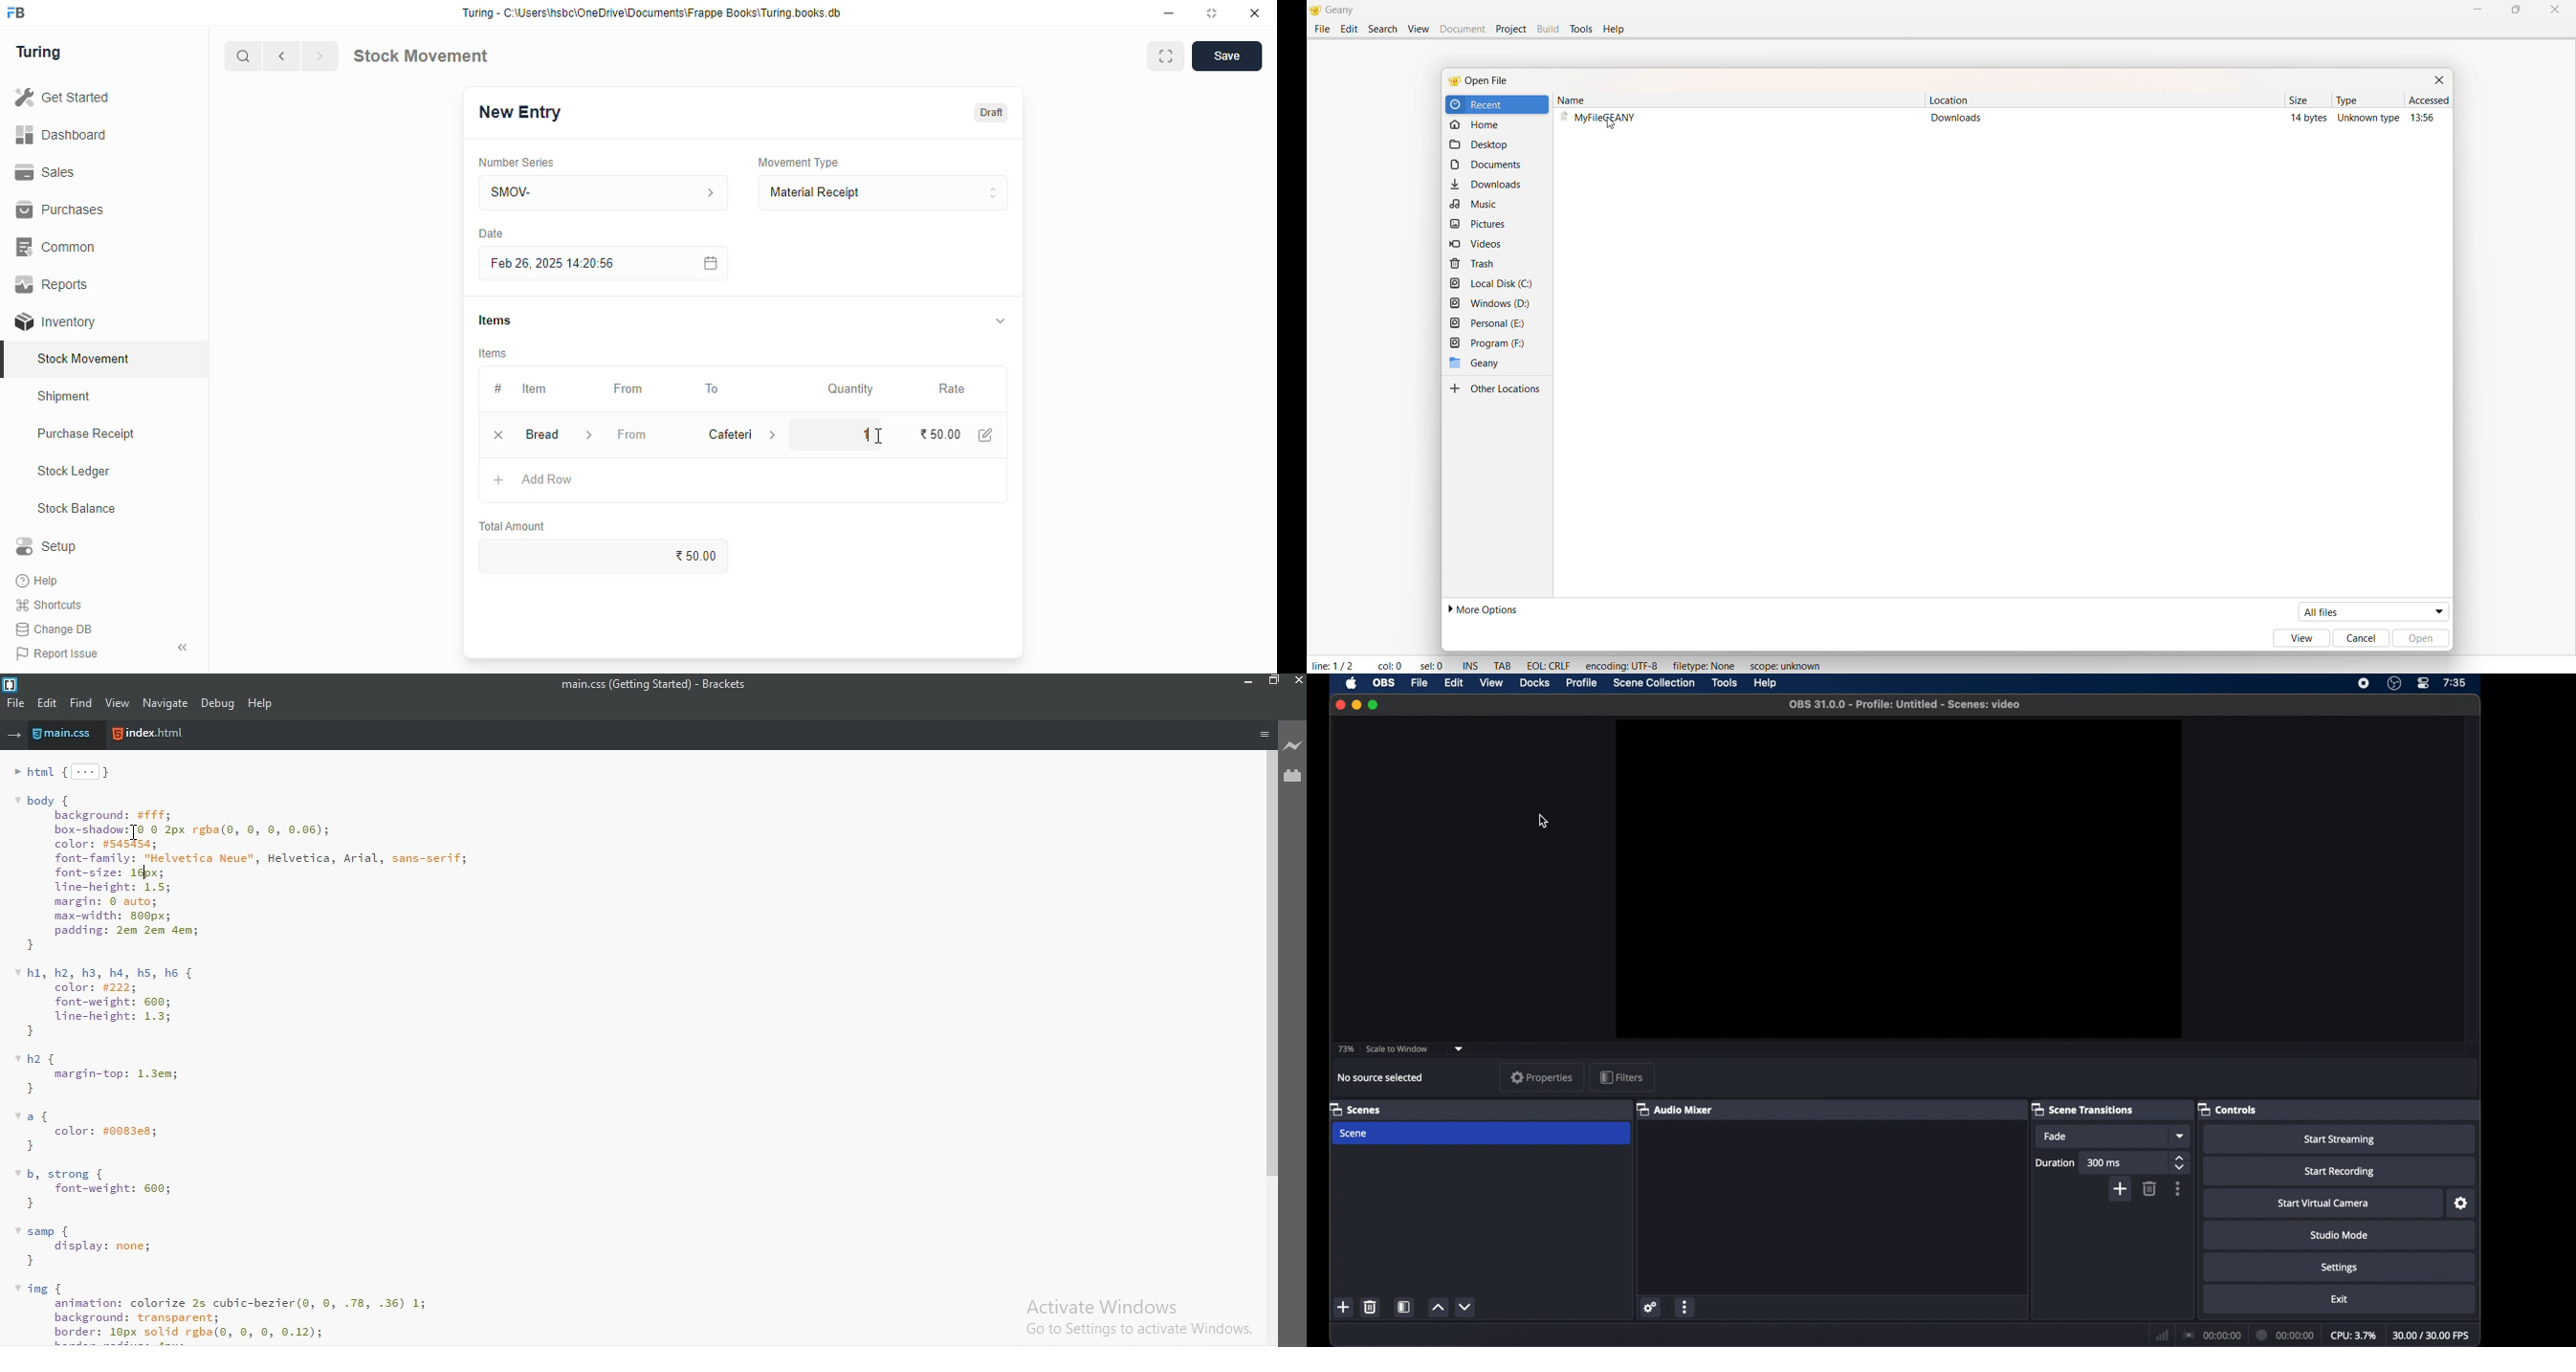 This screenshot has height=1372, width=2576. What do you see at coordinates (1384, 683) in the screenshot?
I see `obs` at bounding box center [1384, 683].